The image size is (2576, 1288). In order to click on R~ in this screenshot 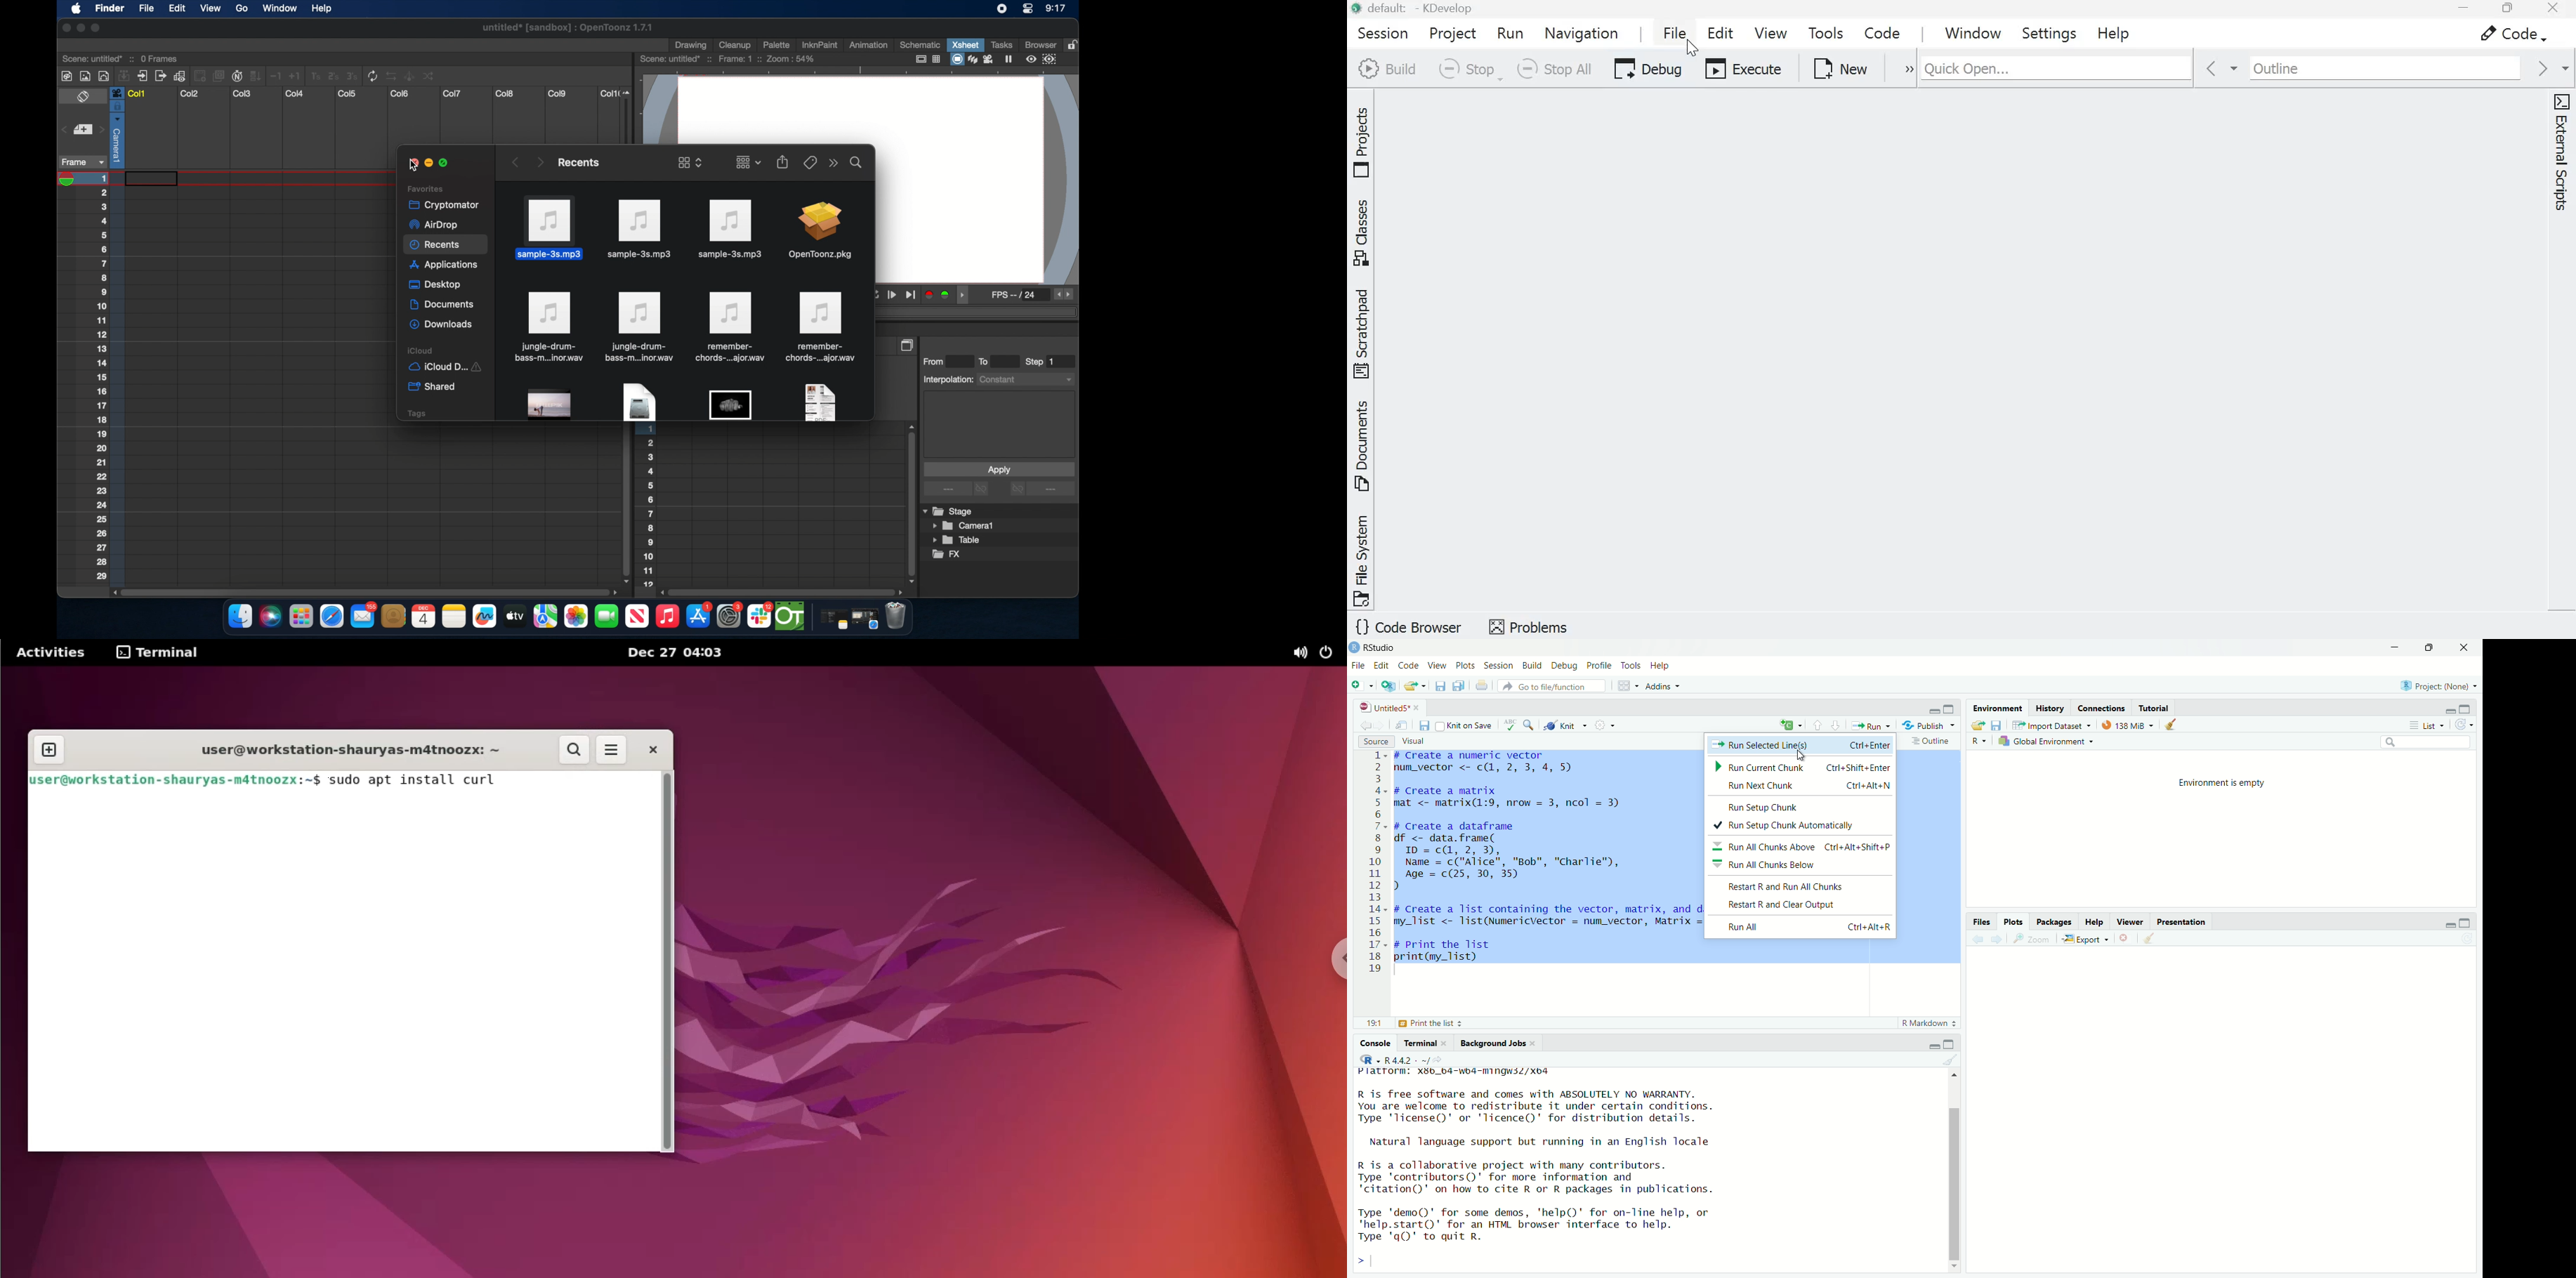, I will do `click(1980, 740)`.